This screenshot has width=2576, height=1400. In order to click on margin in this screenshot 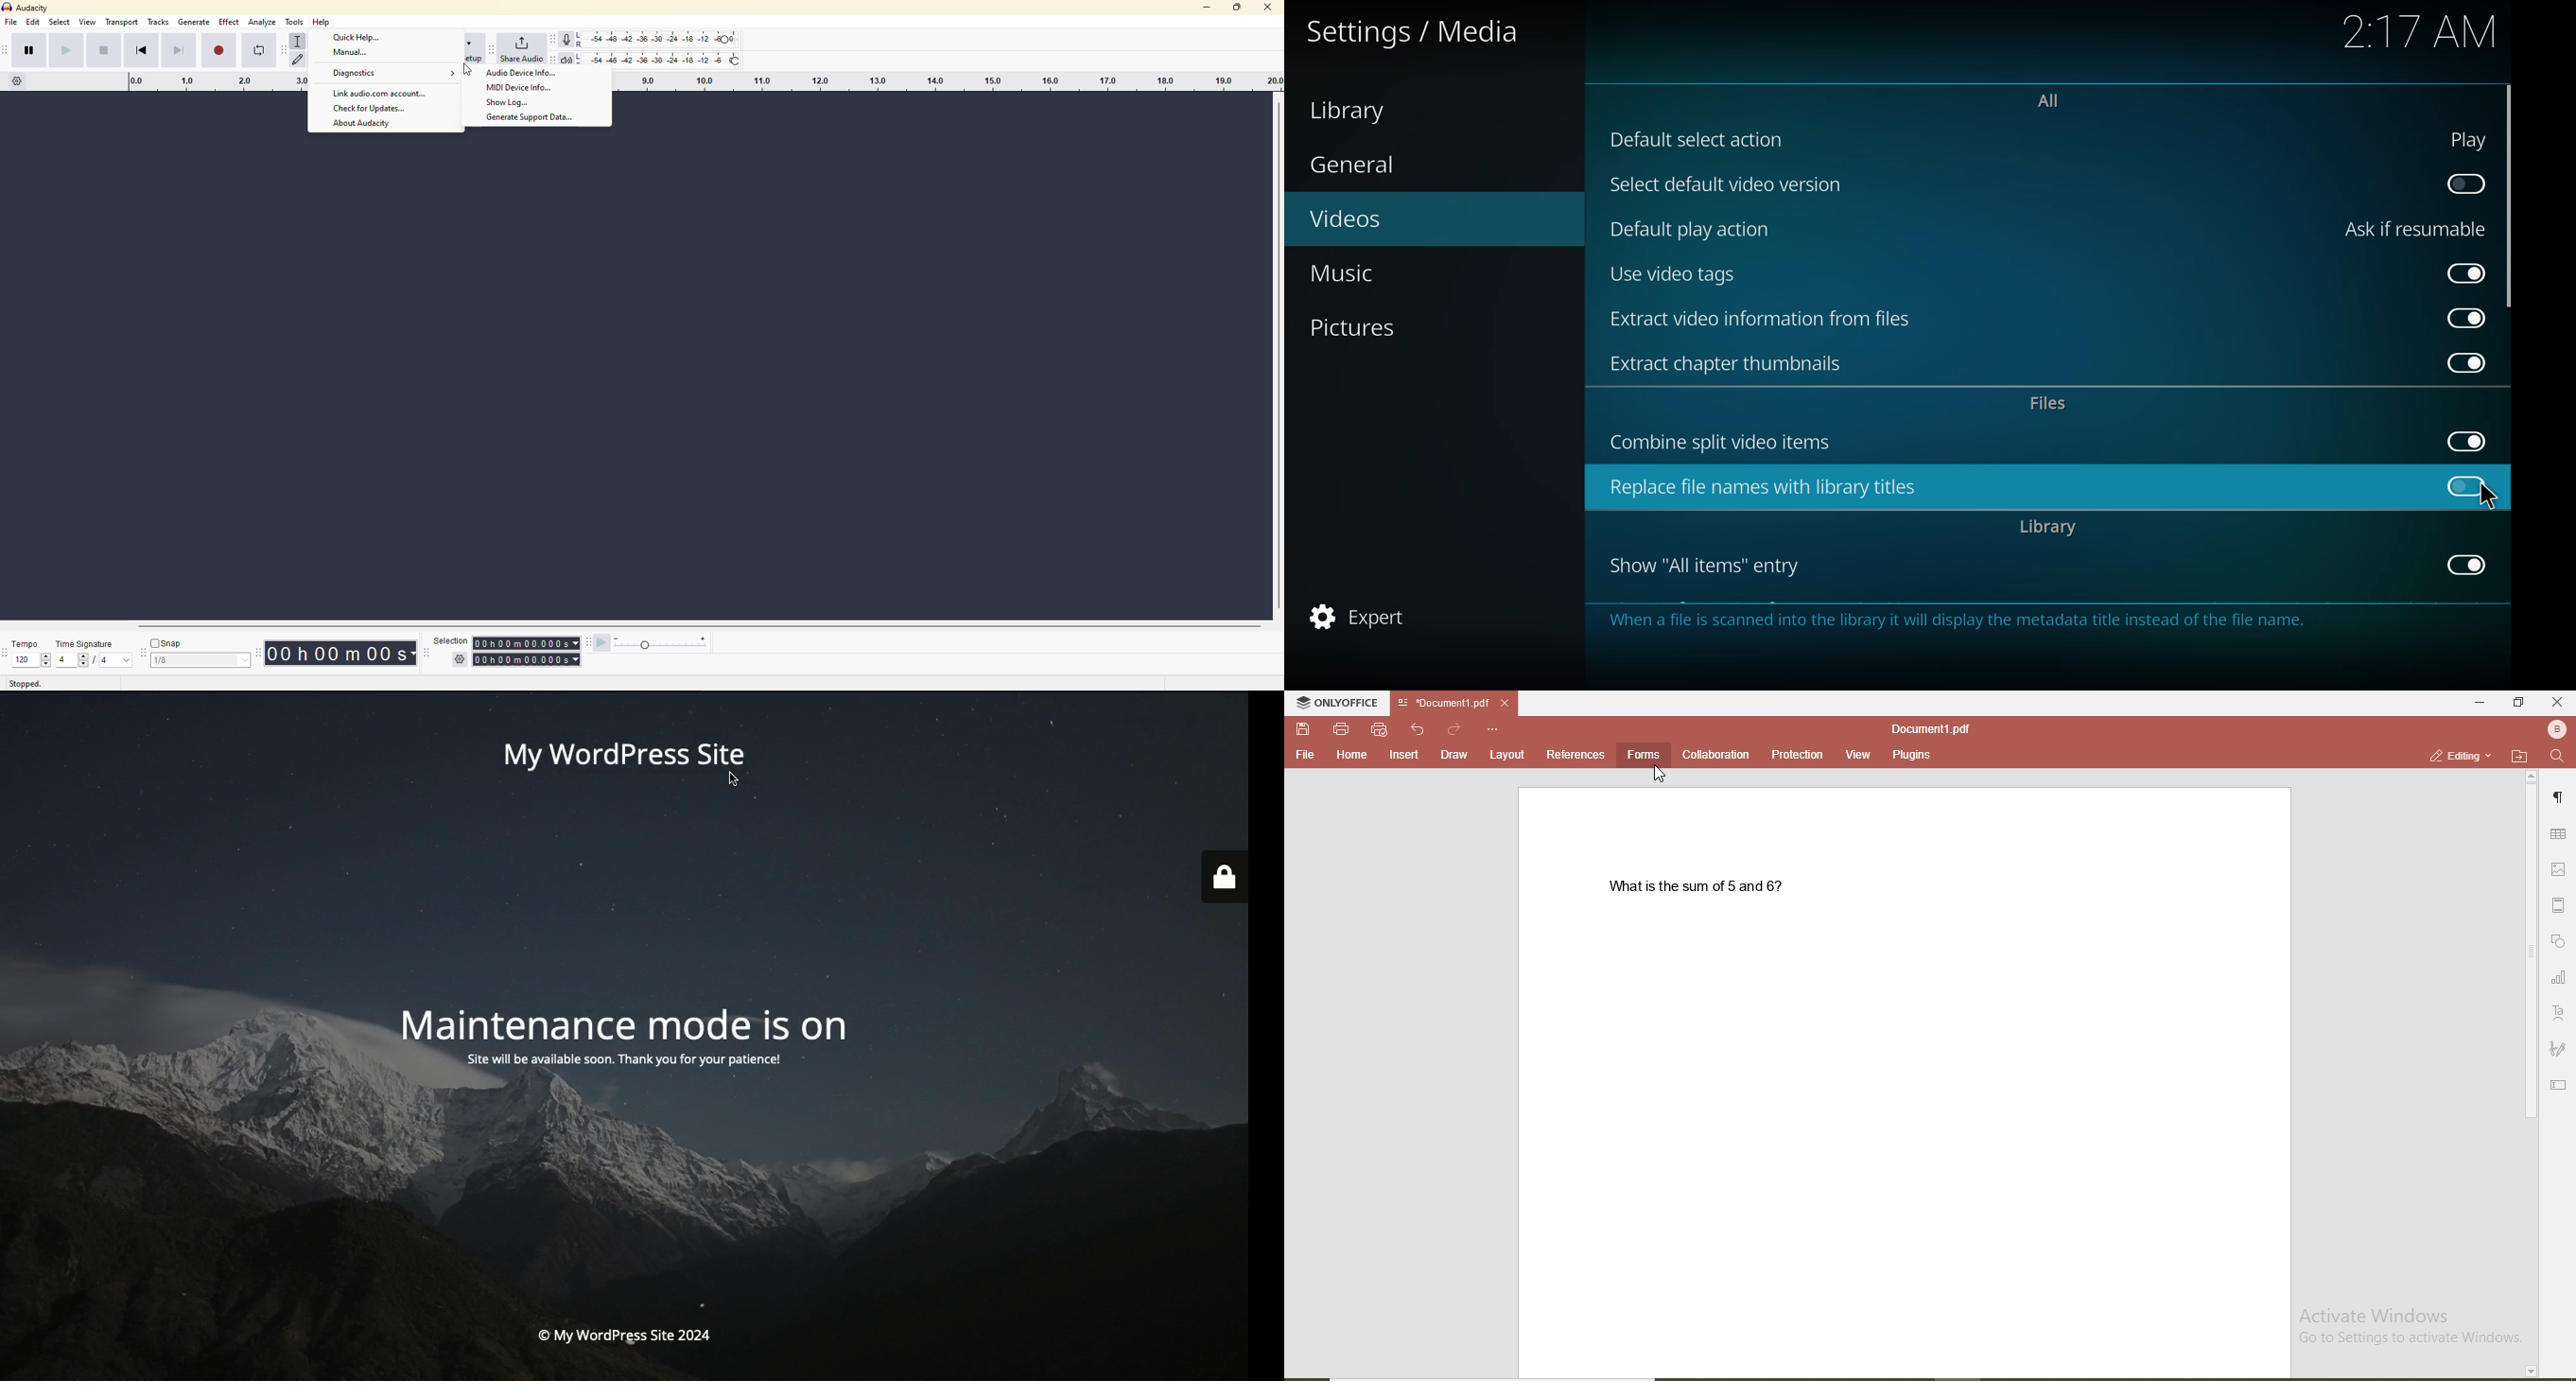, I will do `click(2561, 907)`.